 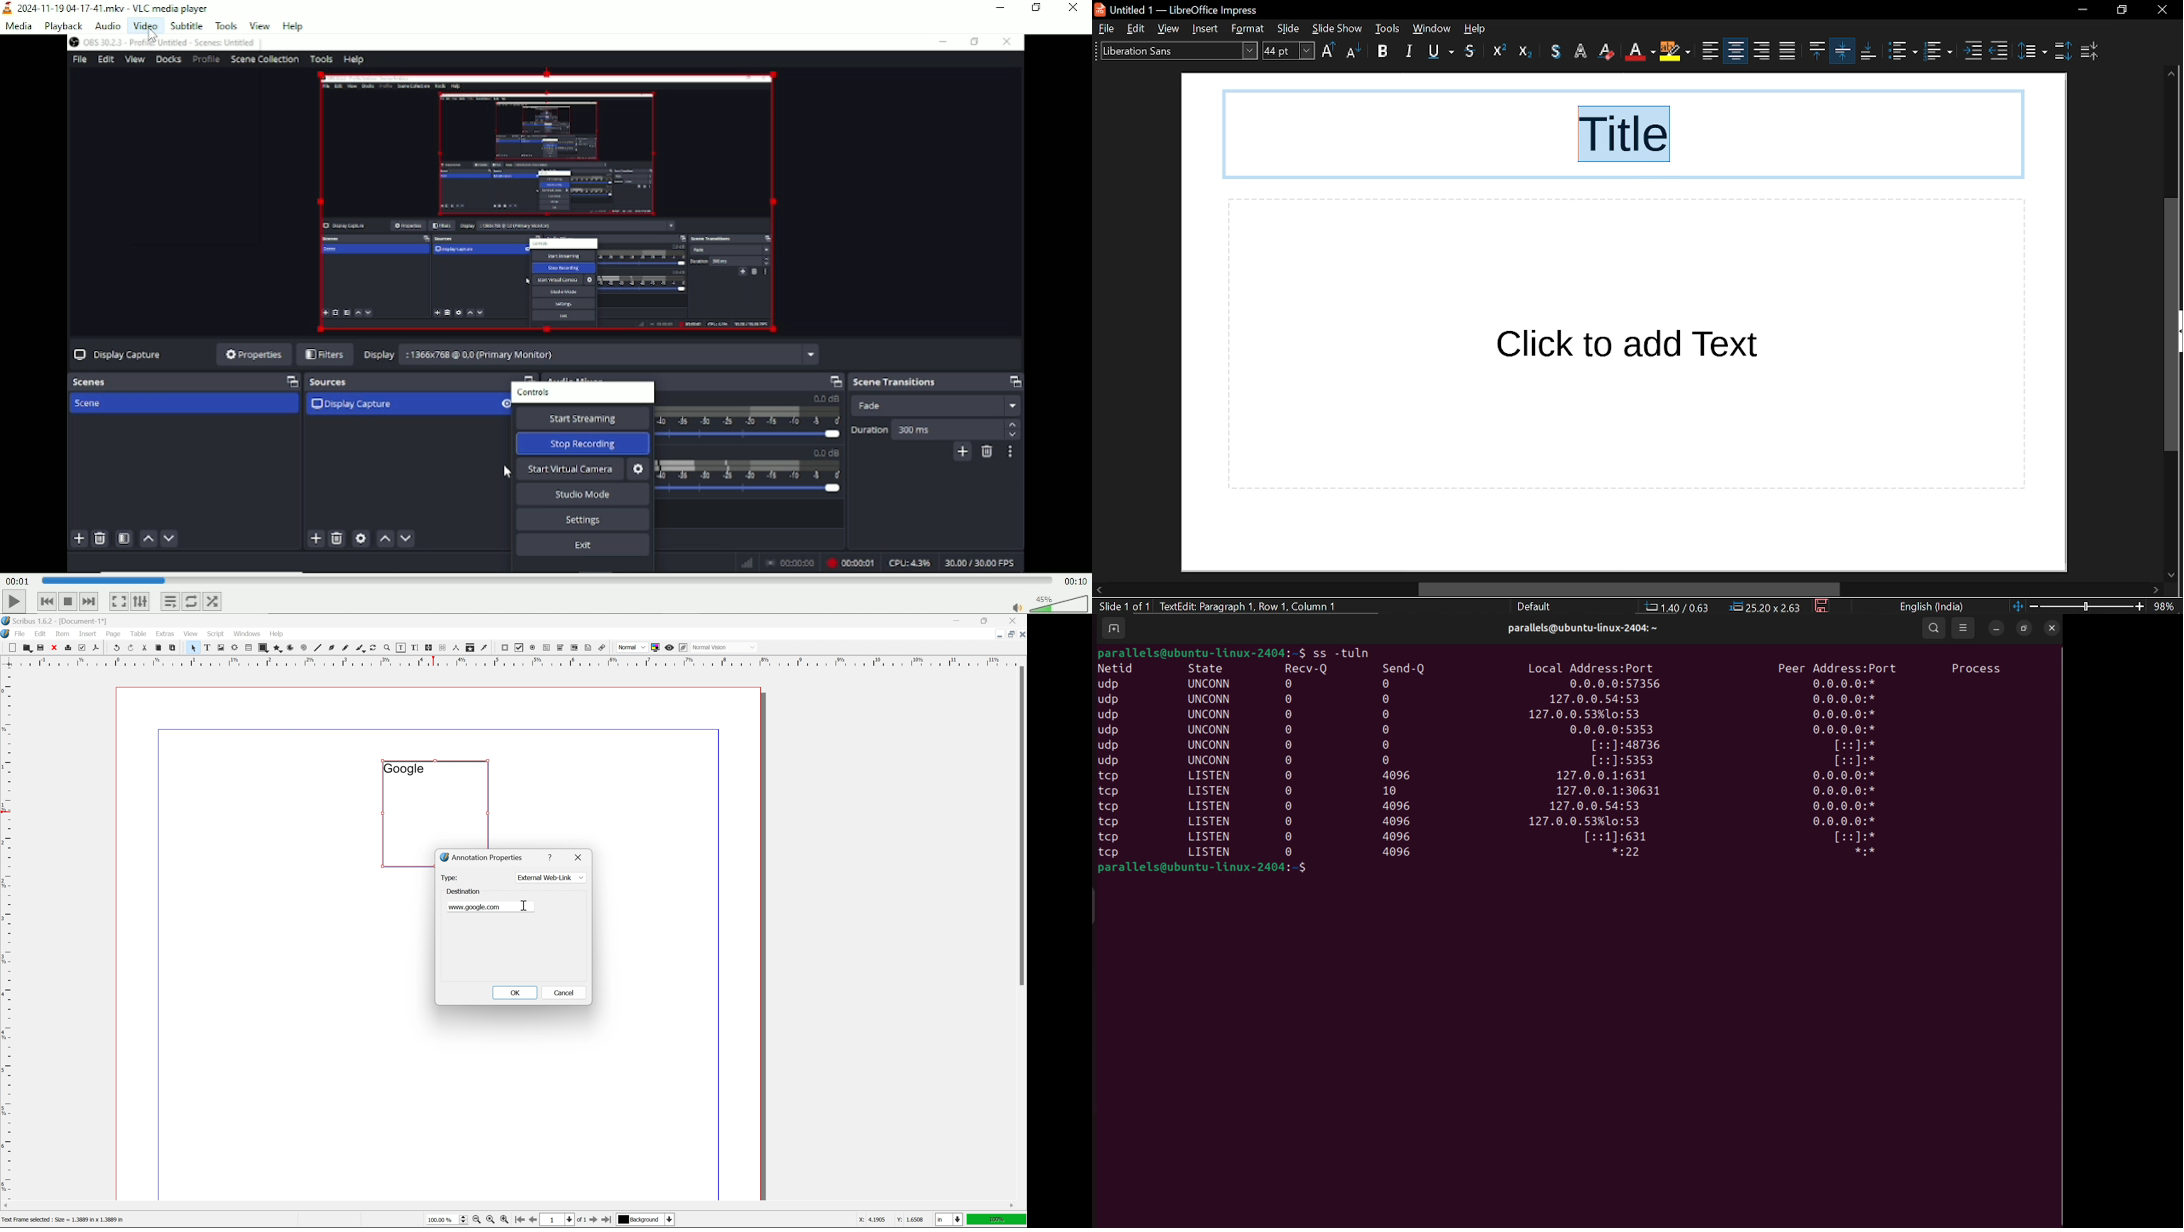 What do you see at coordinates (2052, 628) in the screenshot?
I see `close` at bounding box center [2052, 628].